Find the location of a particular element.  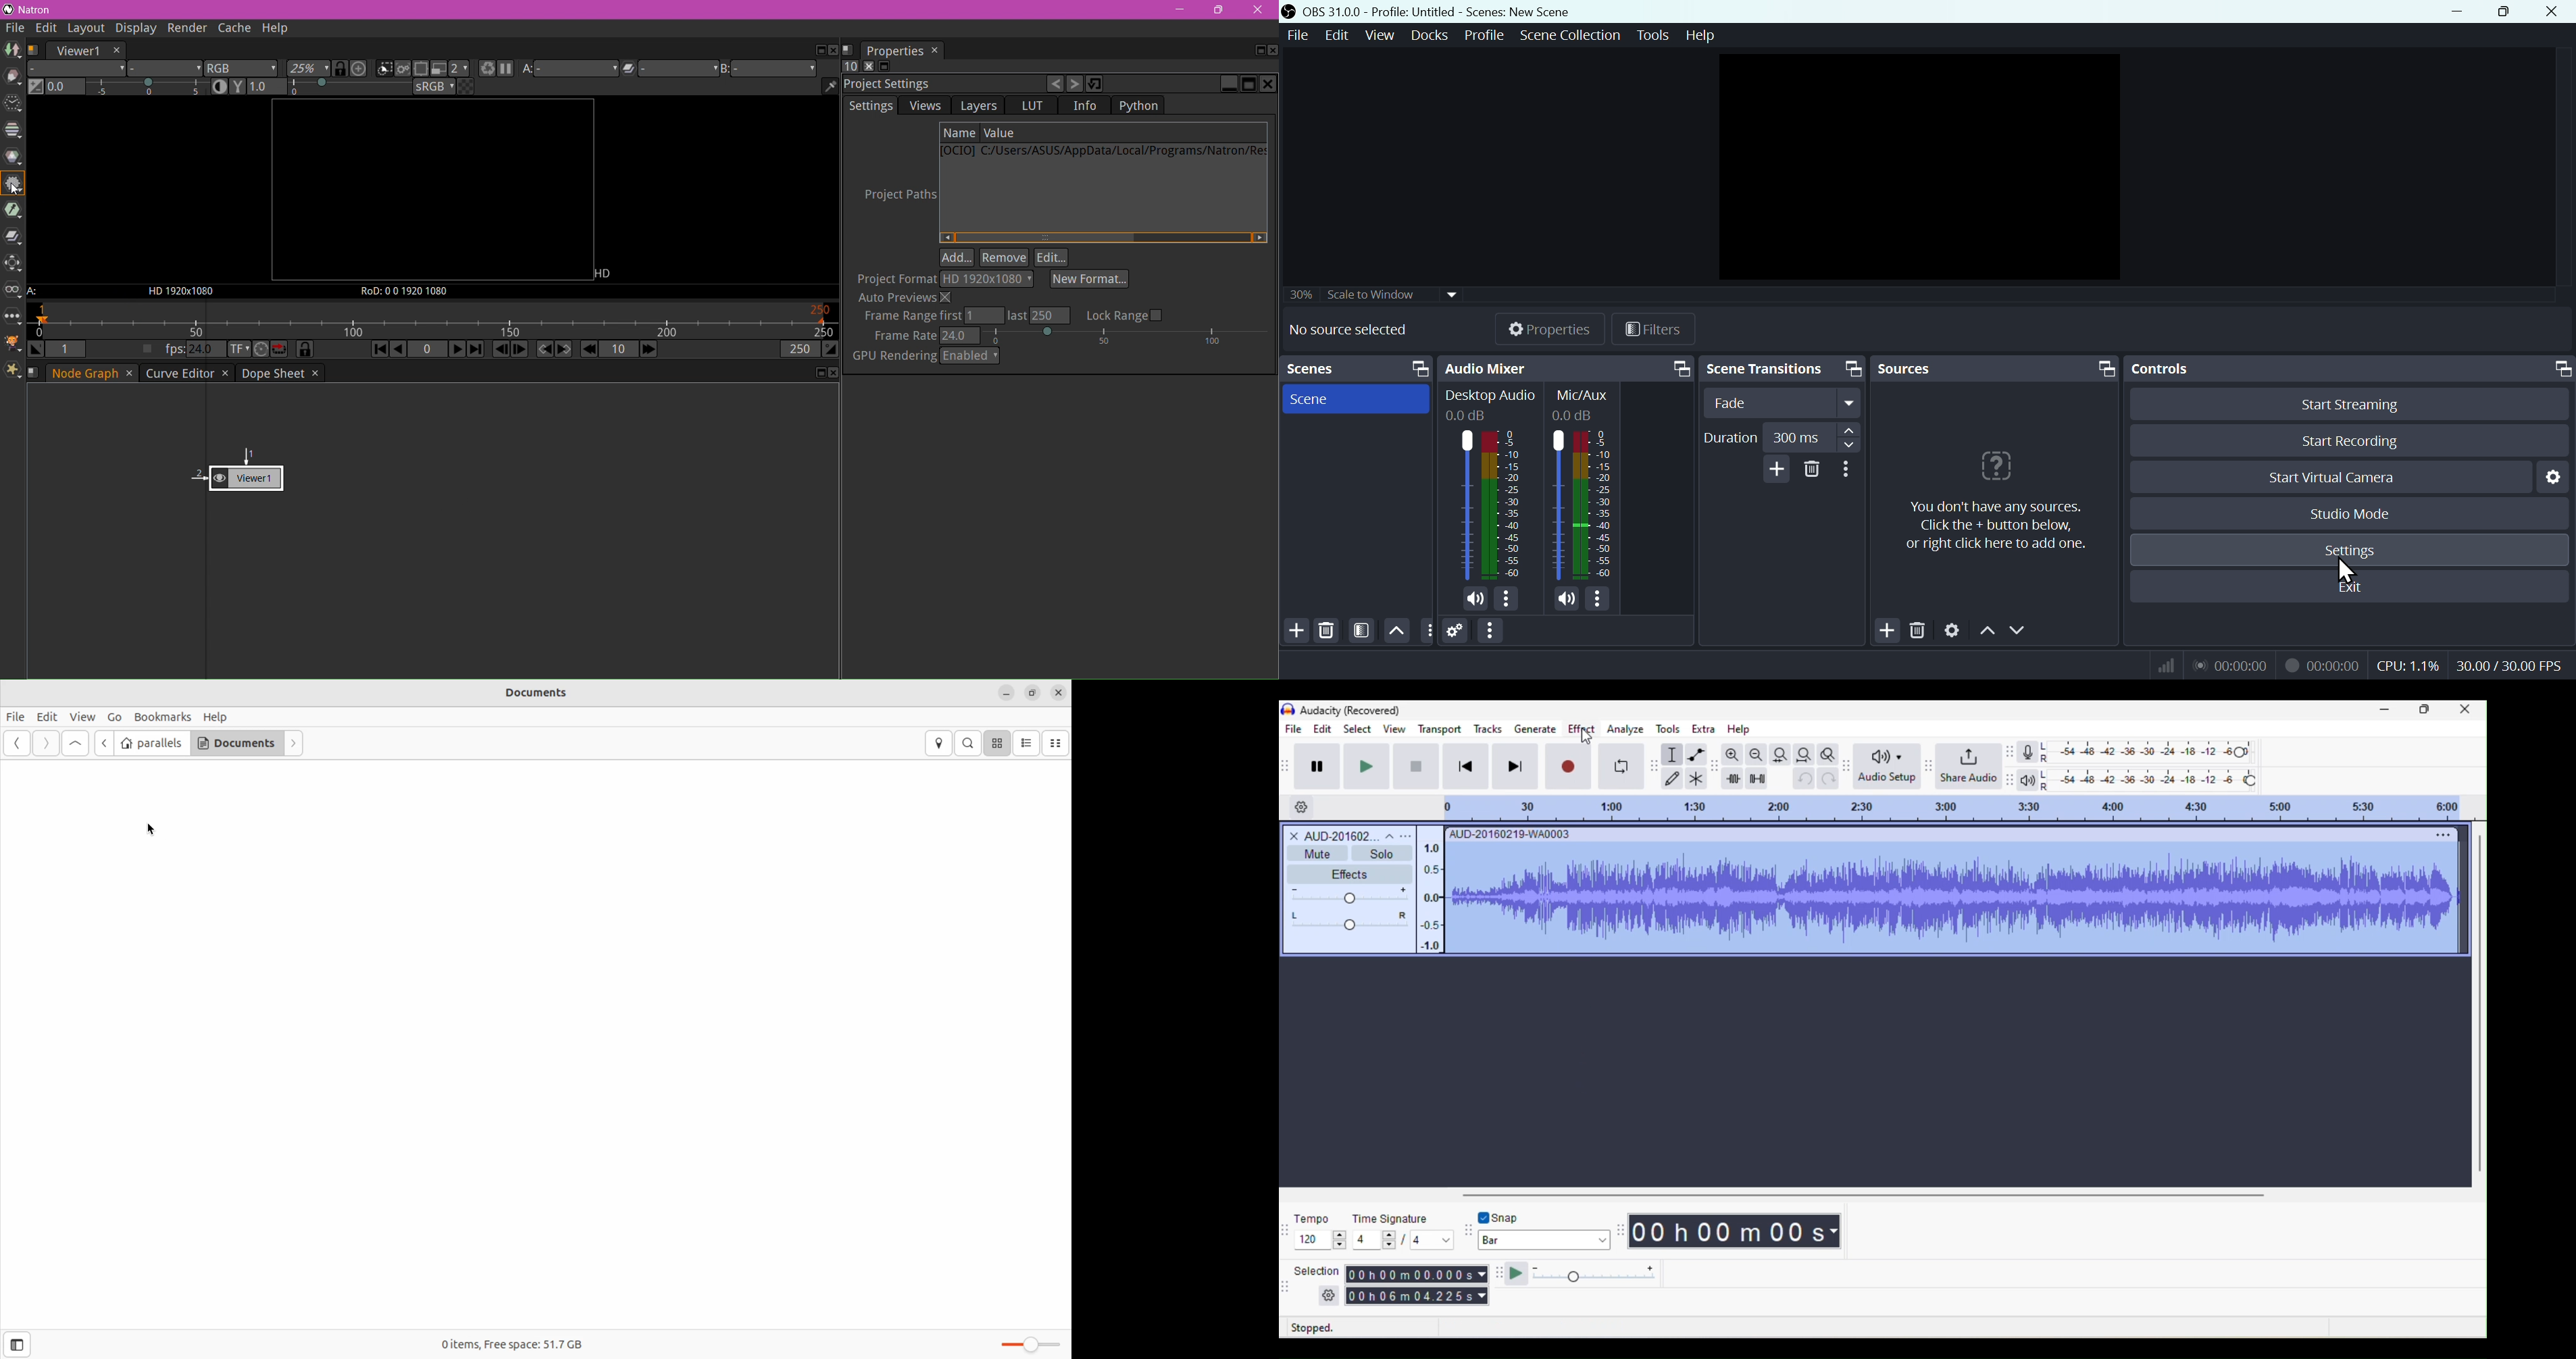

Scenes is located at coordinates (1356, 367).